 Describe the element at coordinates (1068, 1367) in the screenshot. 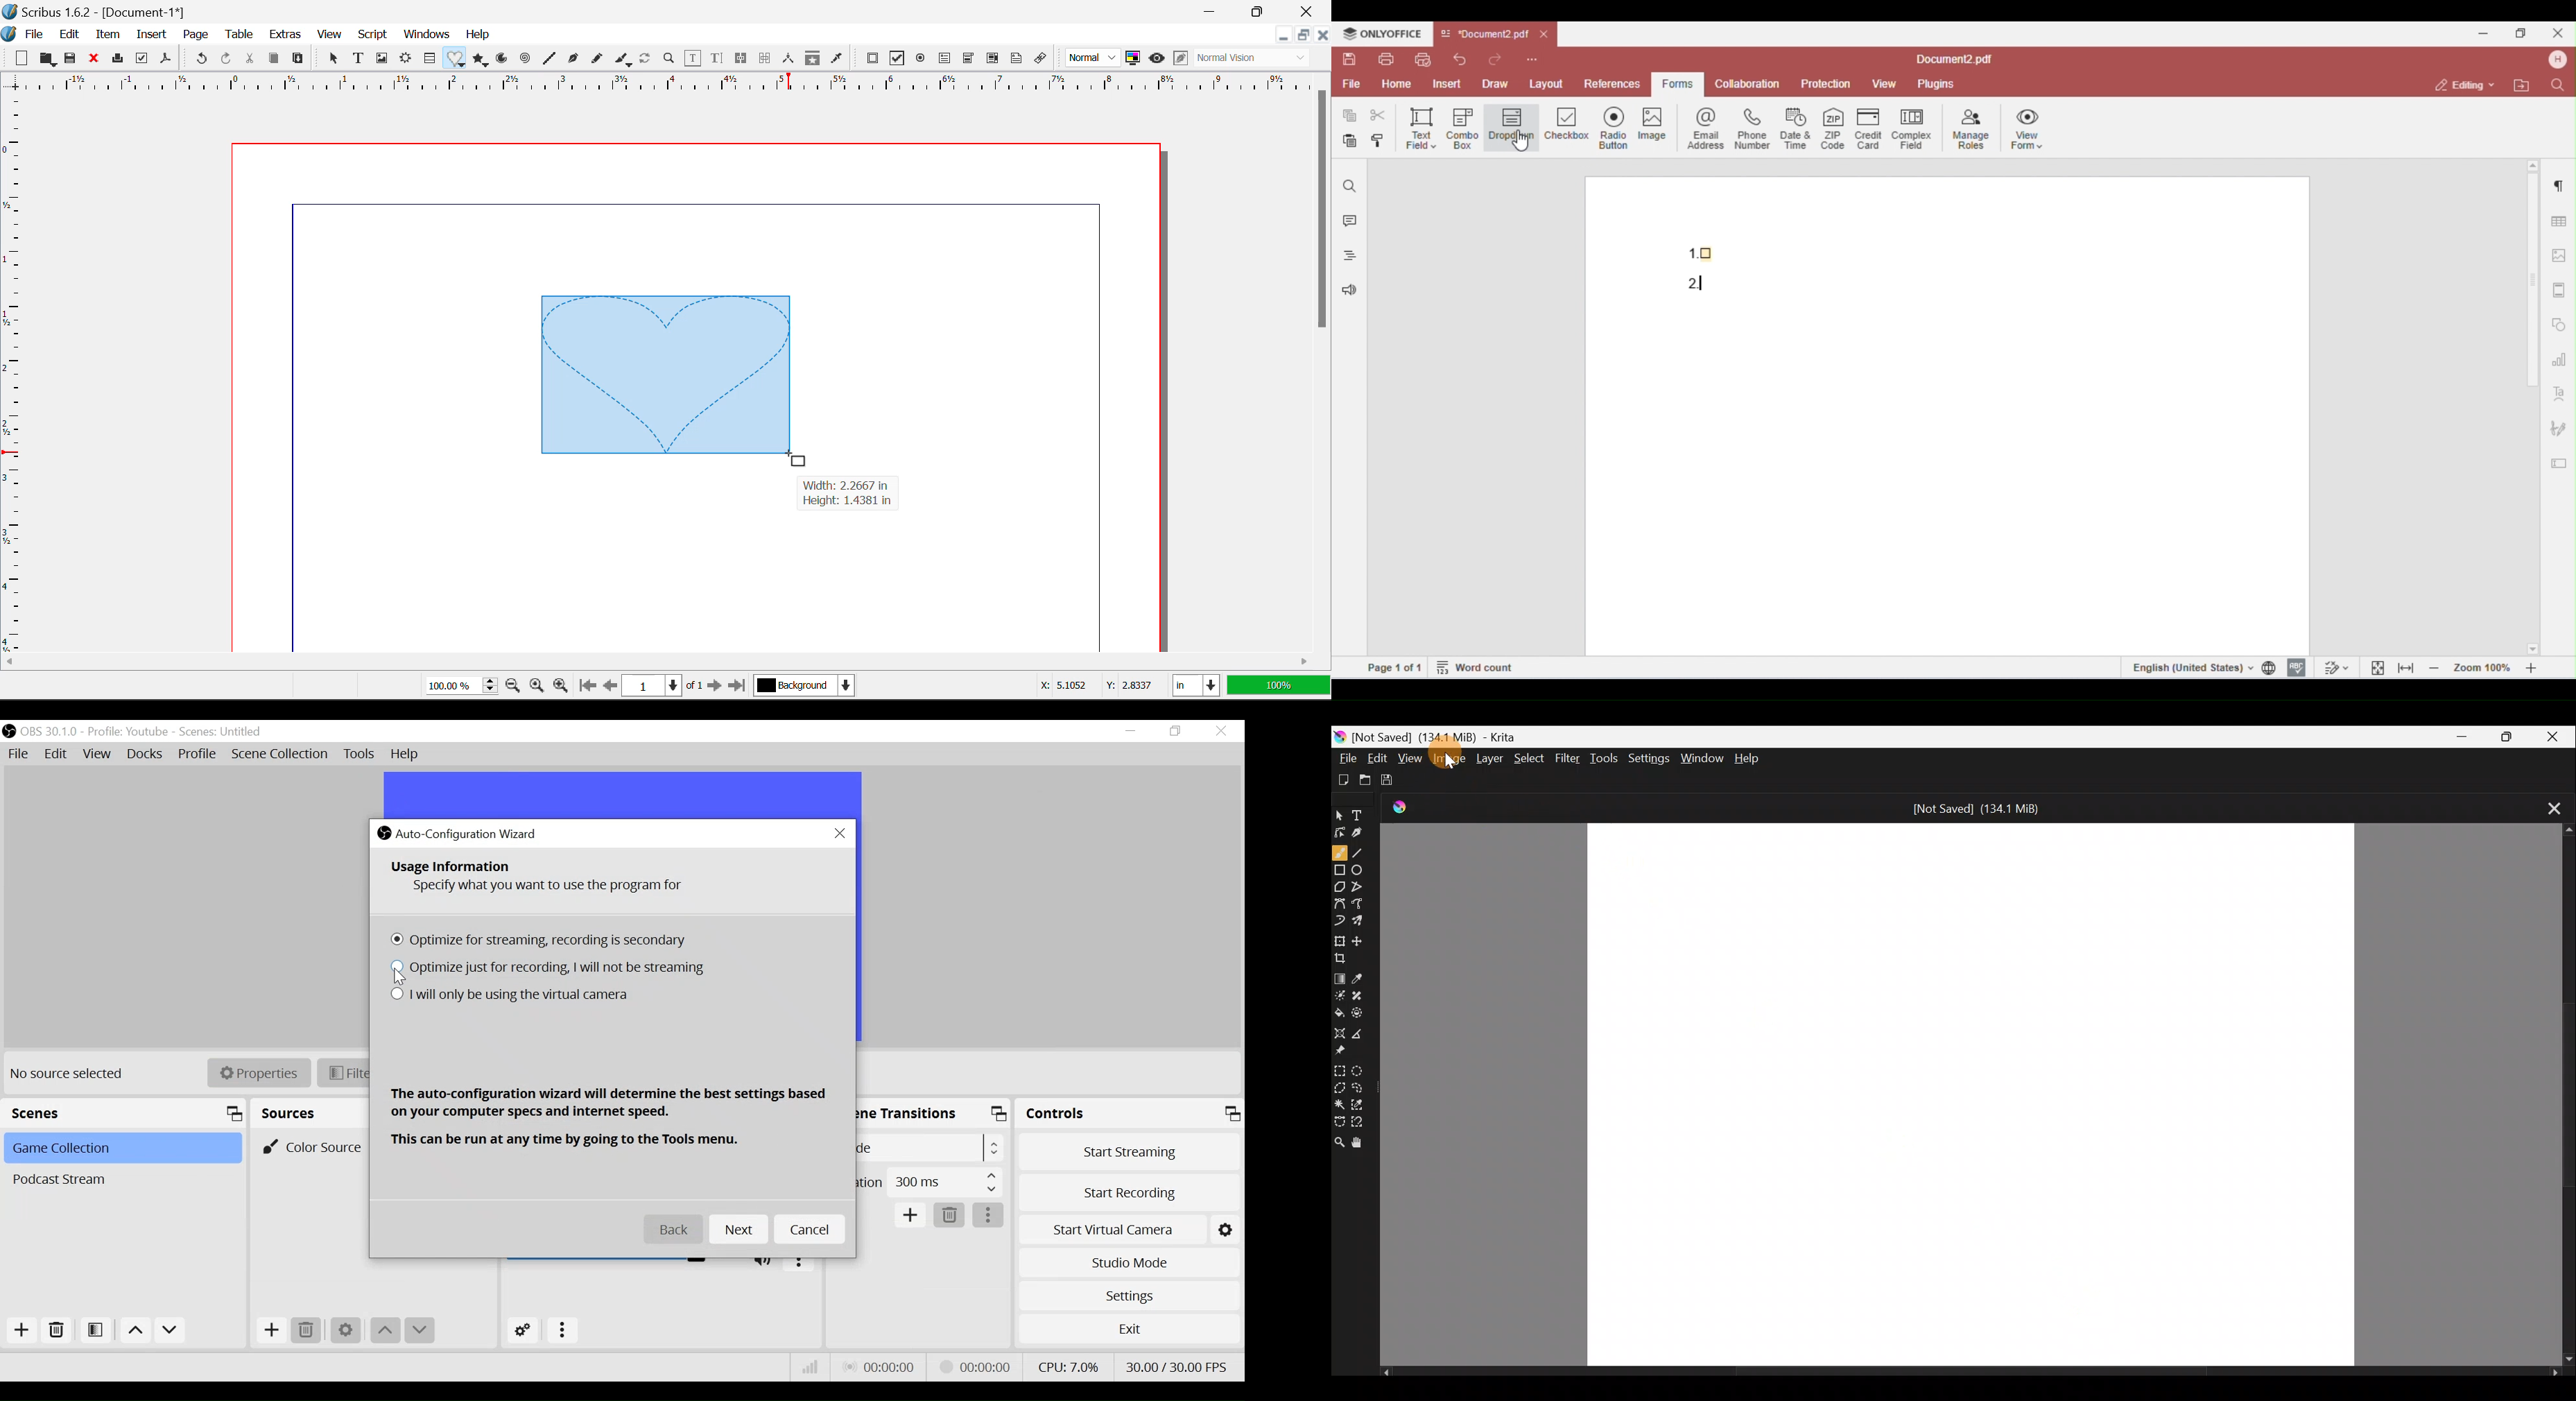

I see `CPU Usage` at that location.